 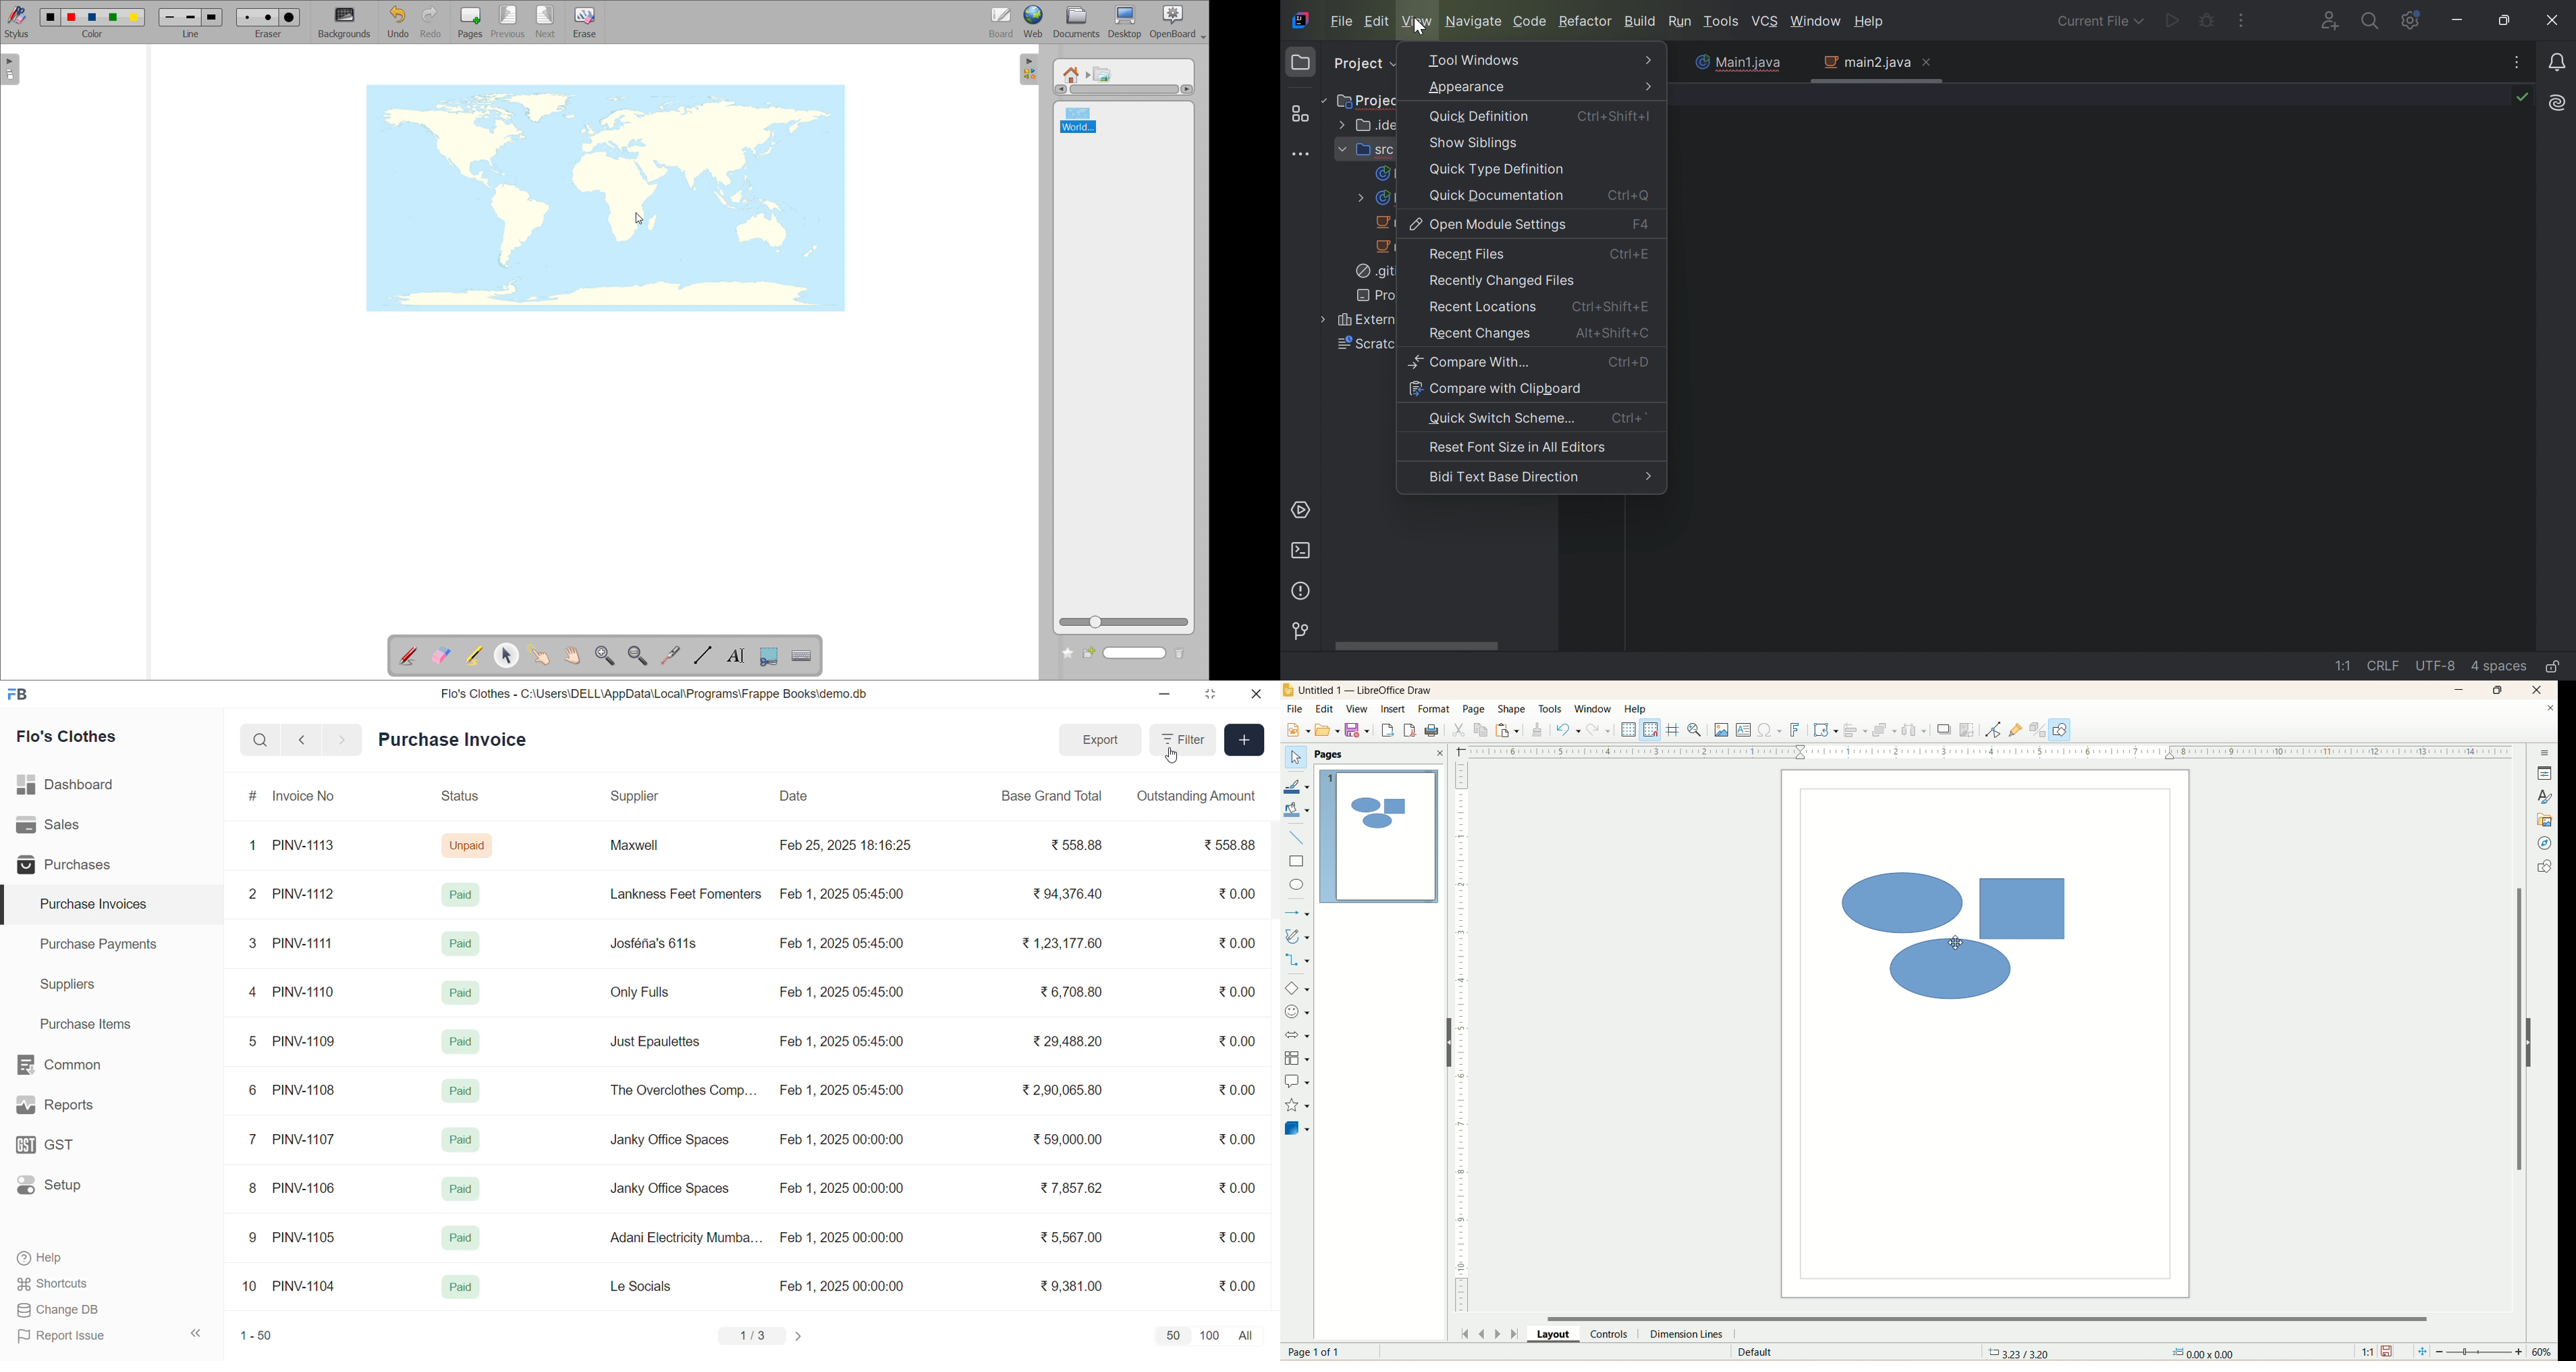 What do you see at coordinates (260, 740) in the screenshot?
I see `search` at bounding box center [260, 740].